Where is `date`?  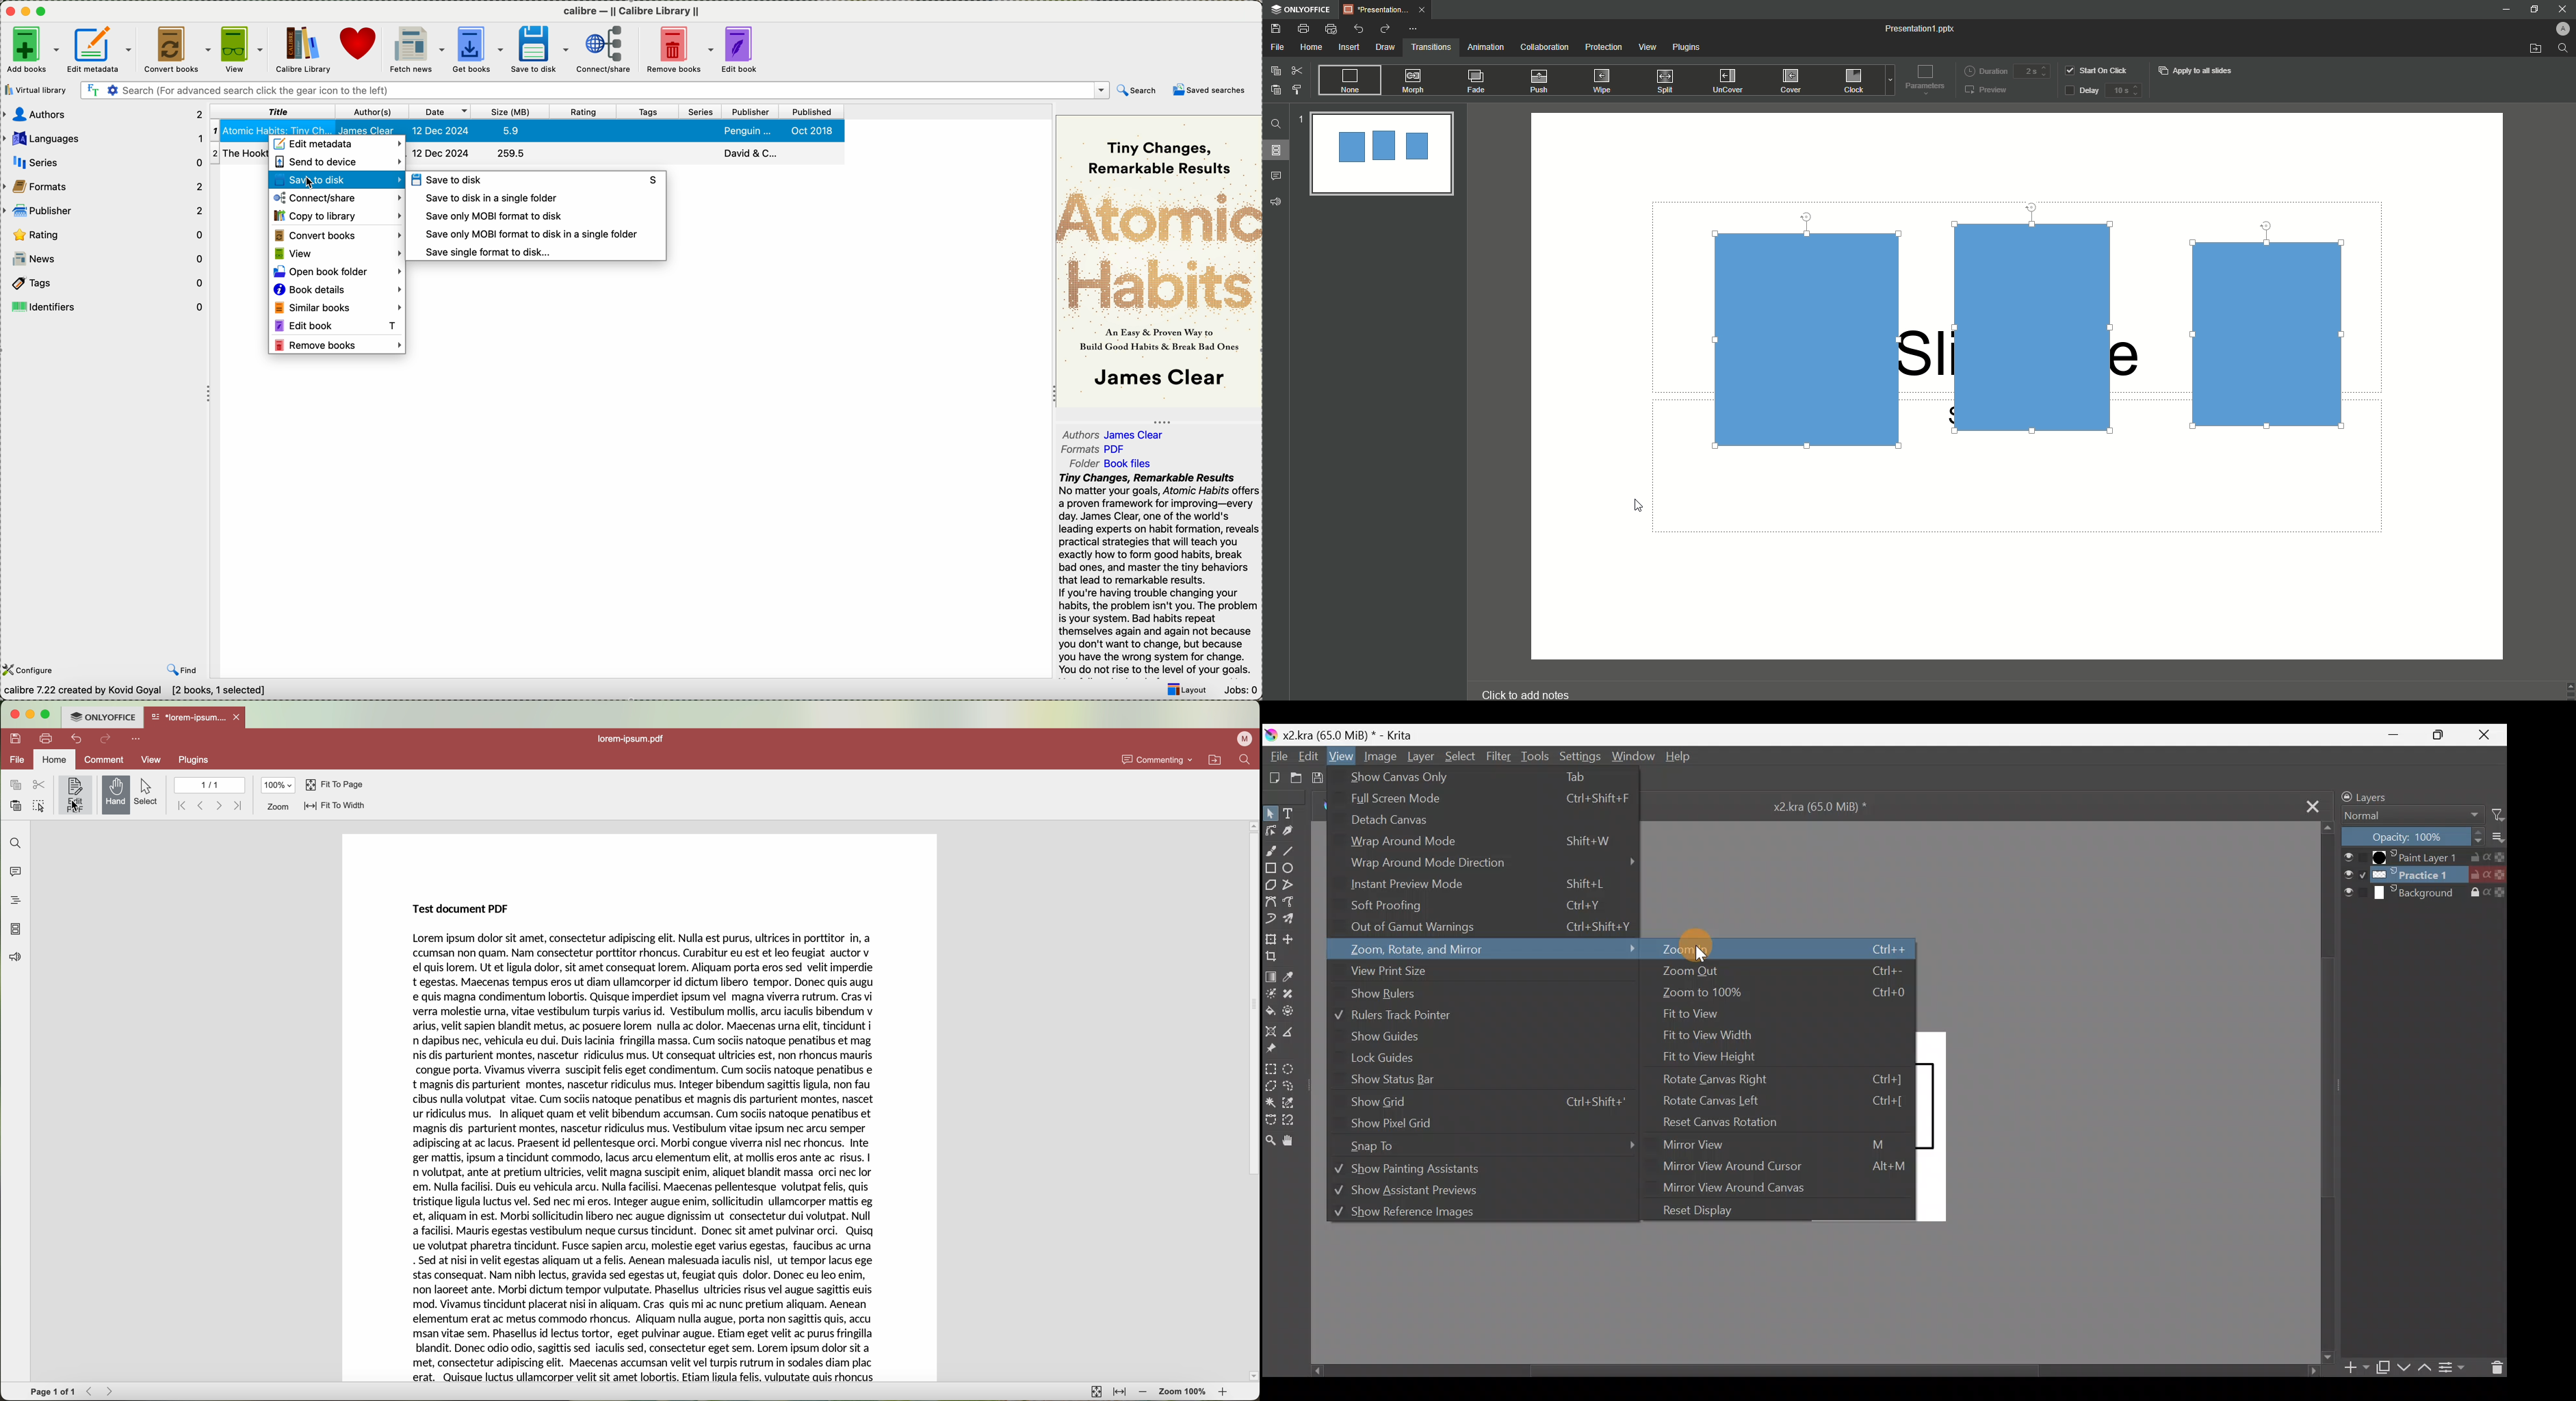
date is located at coordinates (439, 111).